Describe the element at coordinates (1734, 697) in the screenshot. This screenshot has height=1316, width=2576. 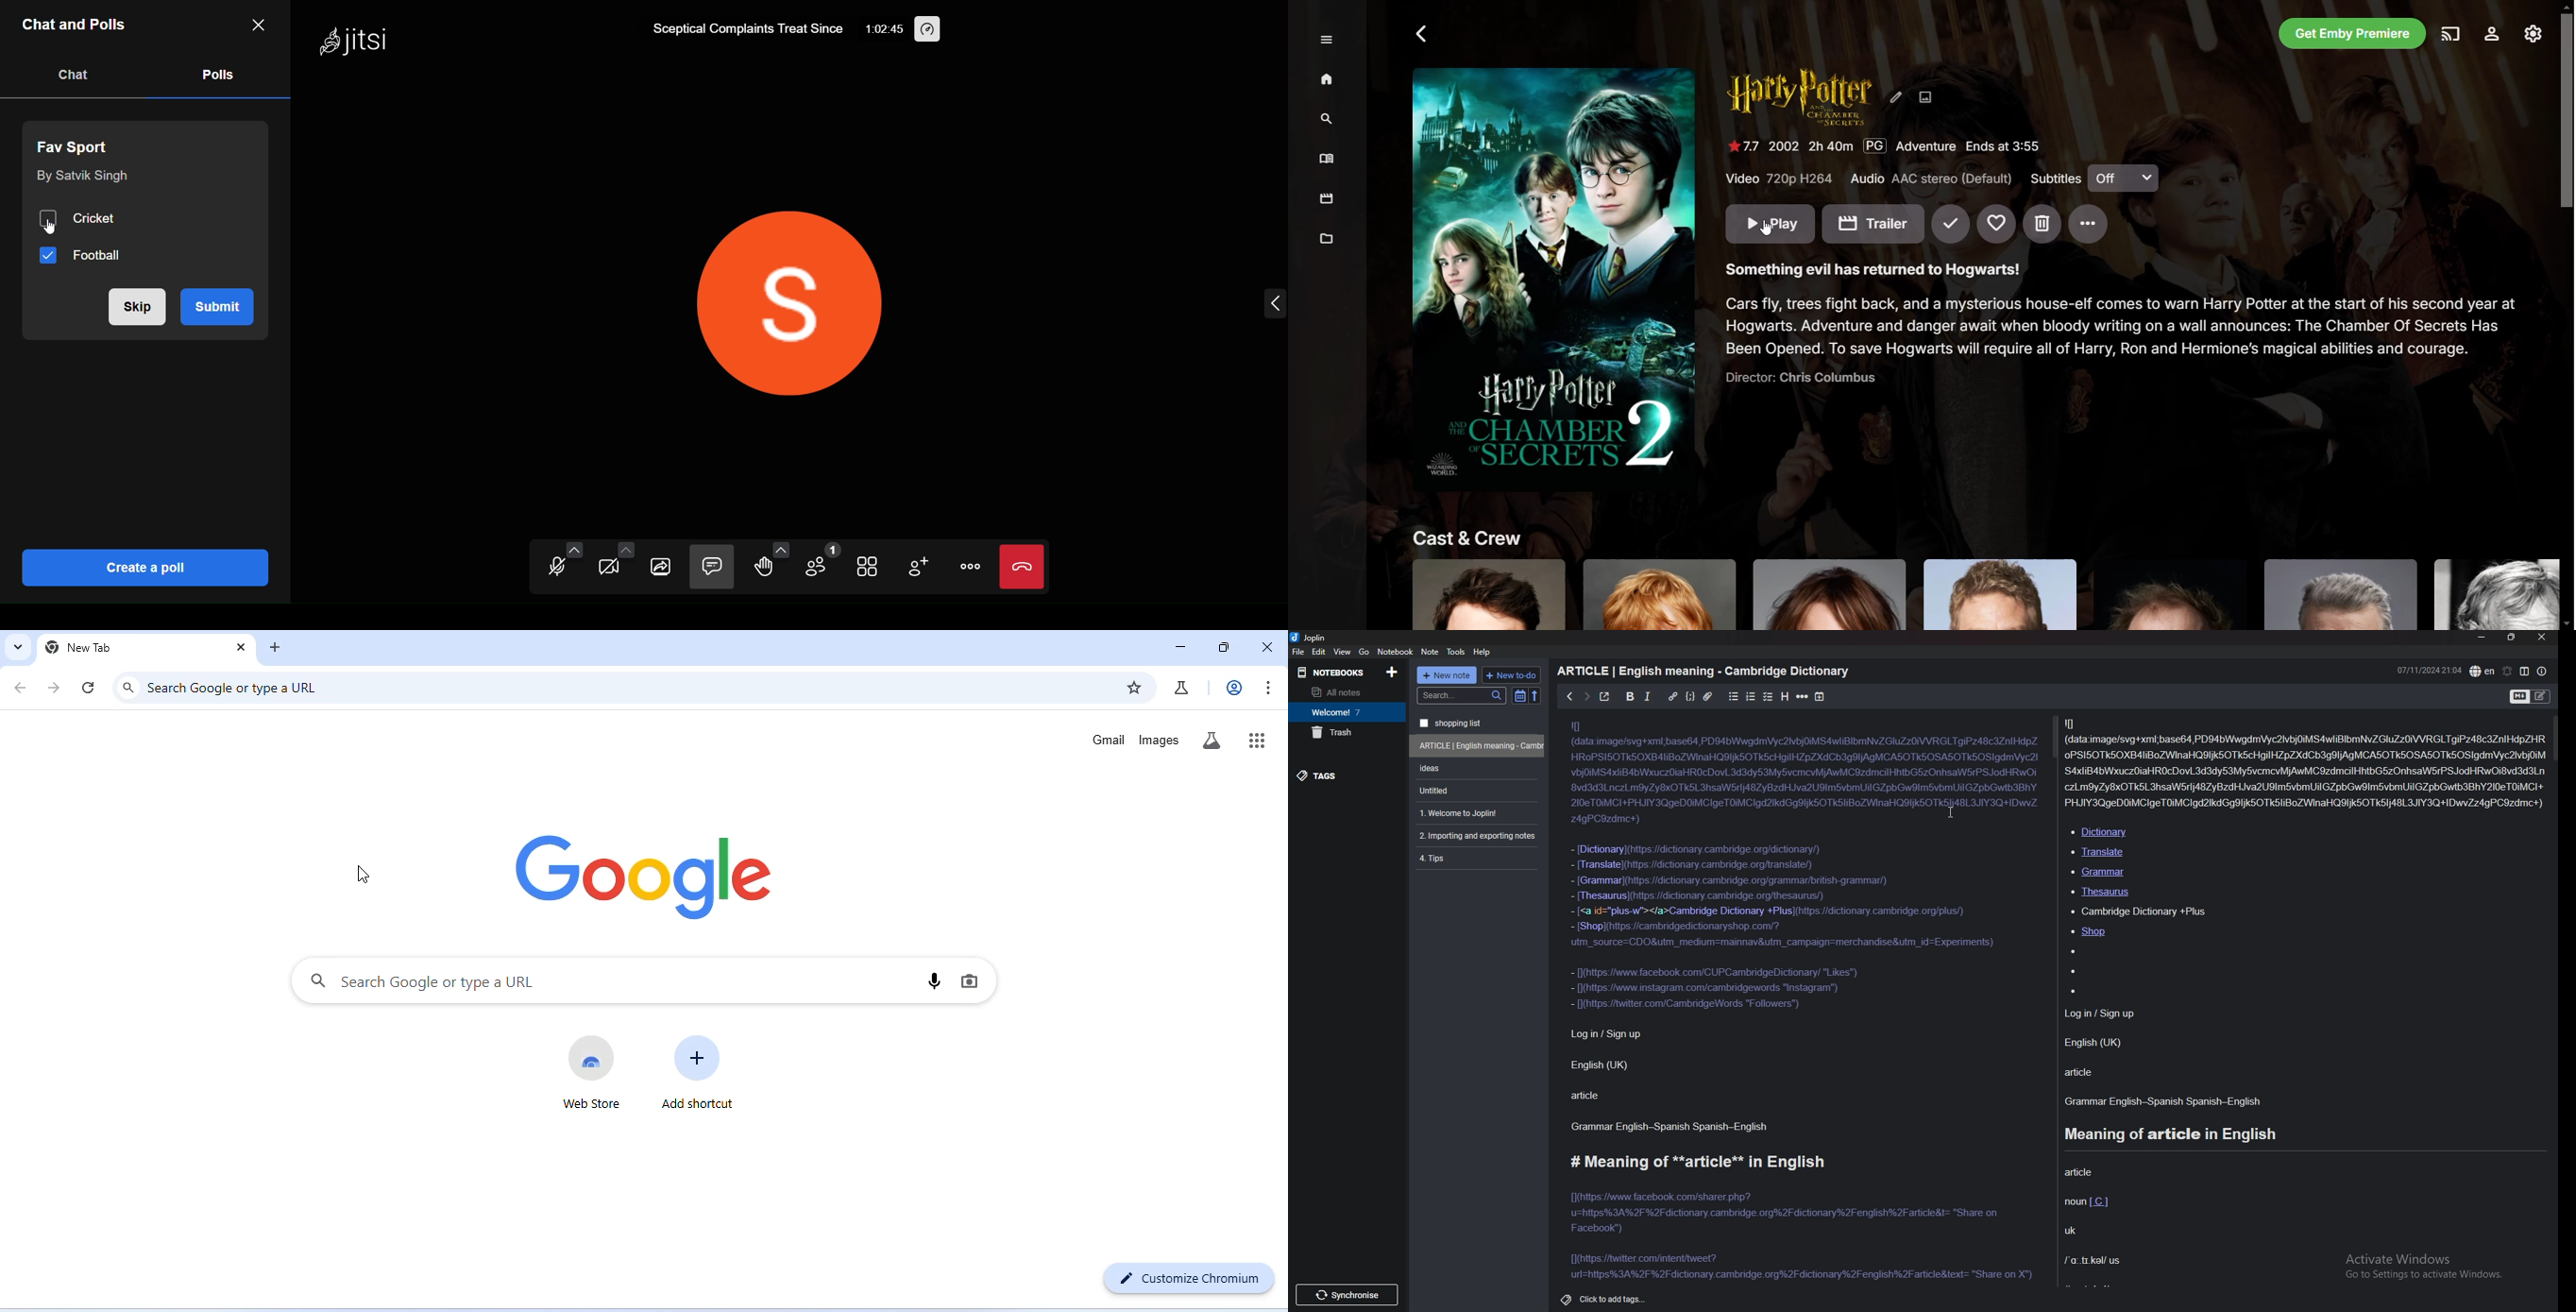
I see `bullet list` at that location.